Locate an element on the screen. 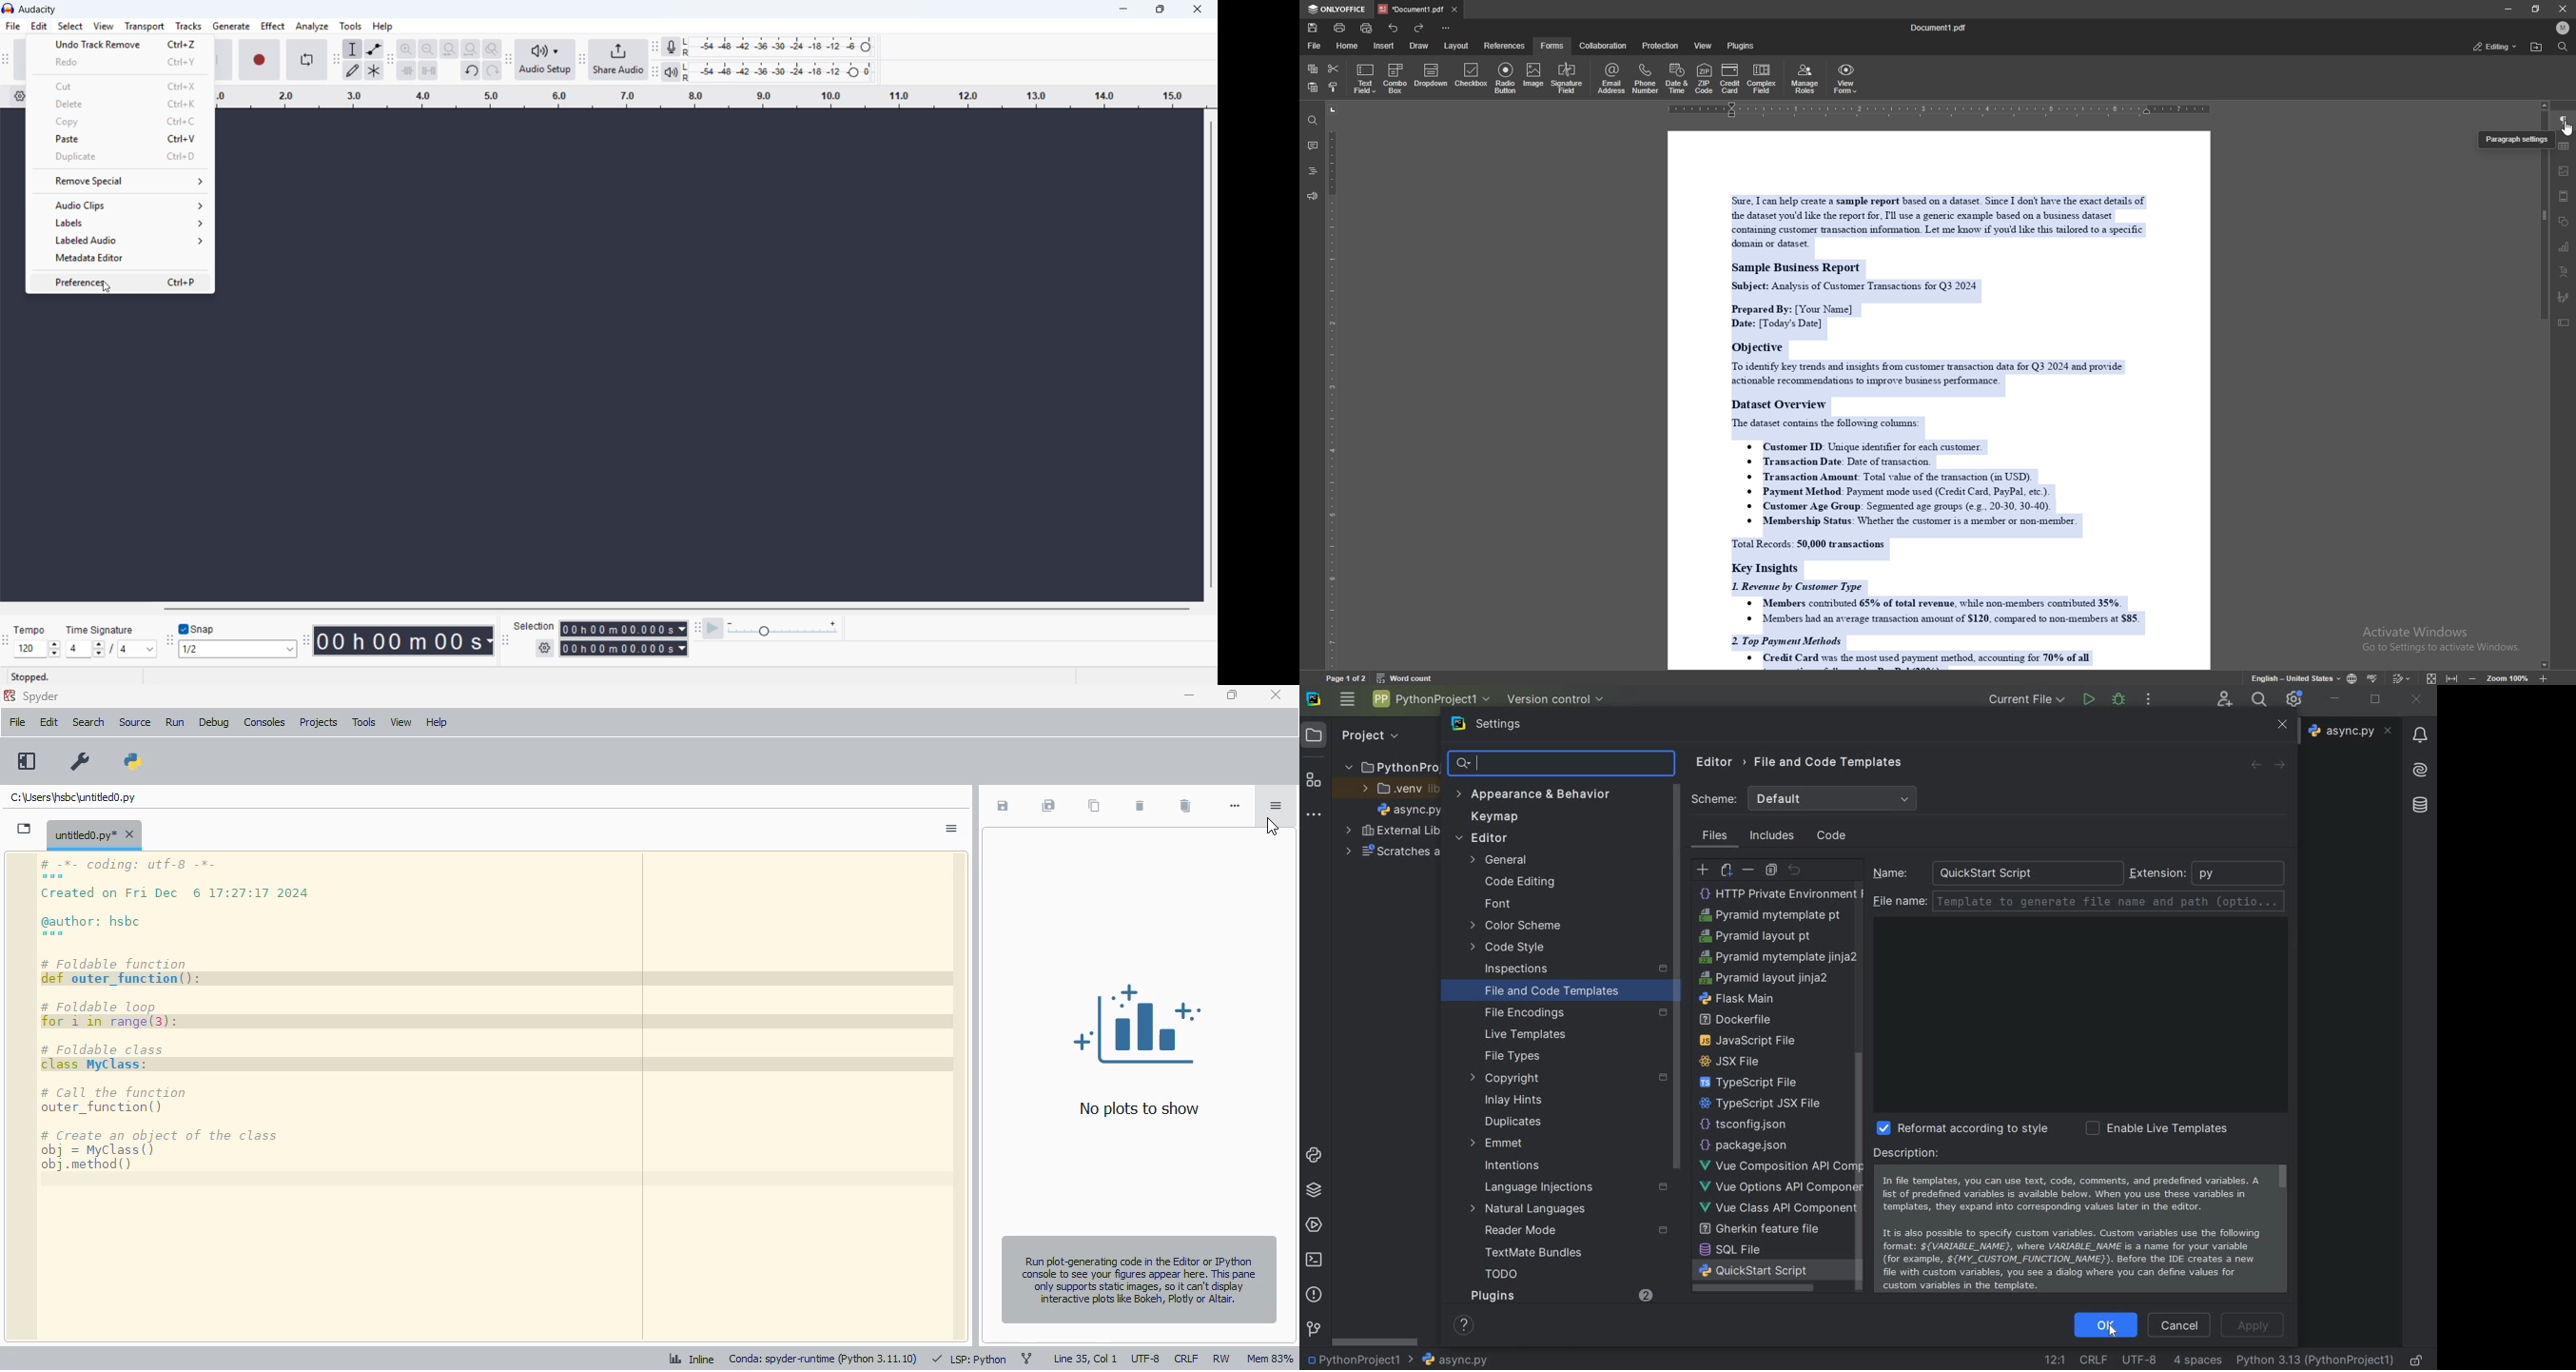  python packages is located at coordinates (1315, 1189).